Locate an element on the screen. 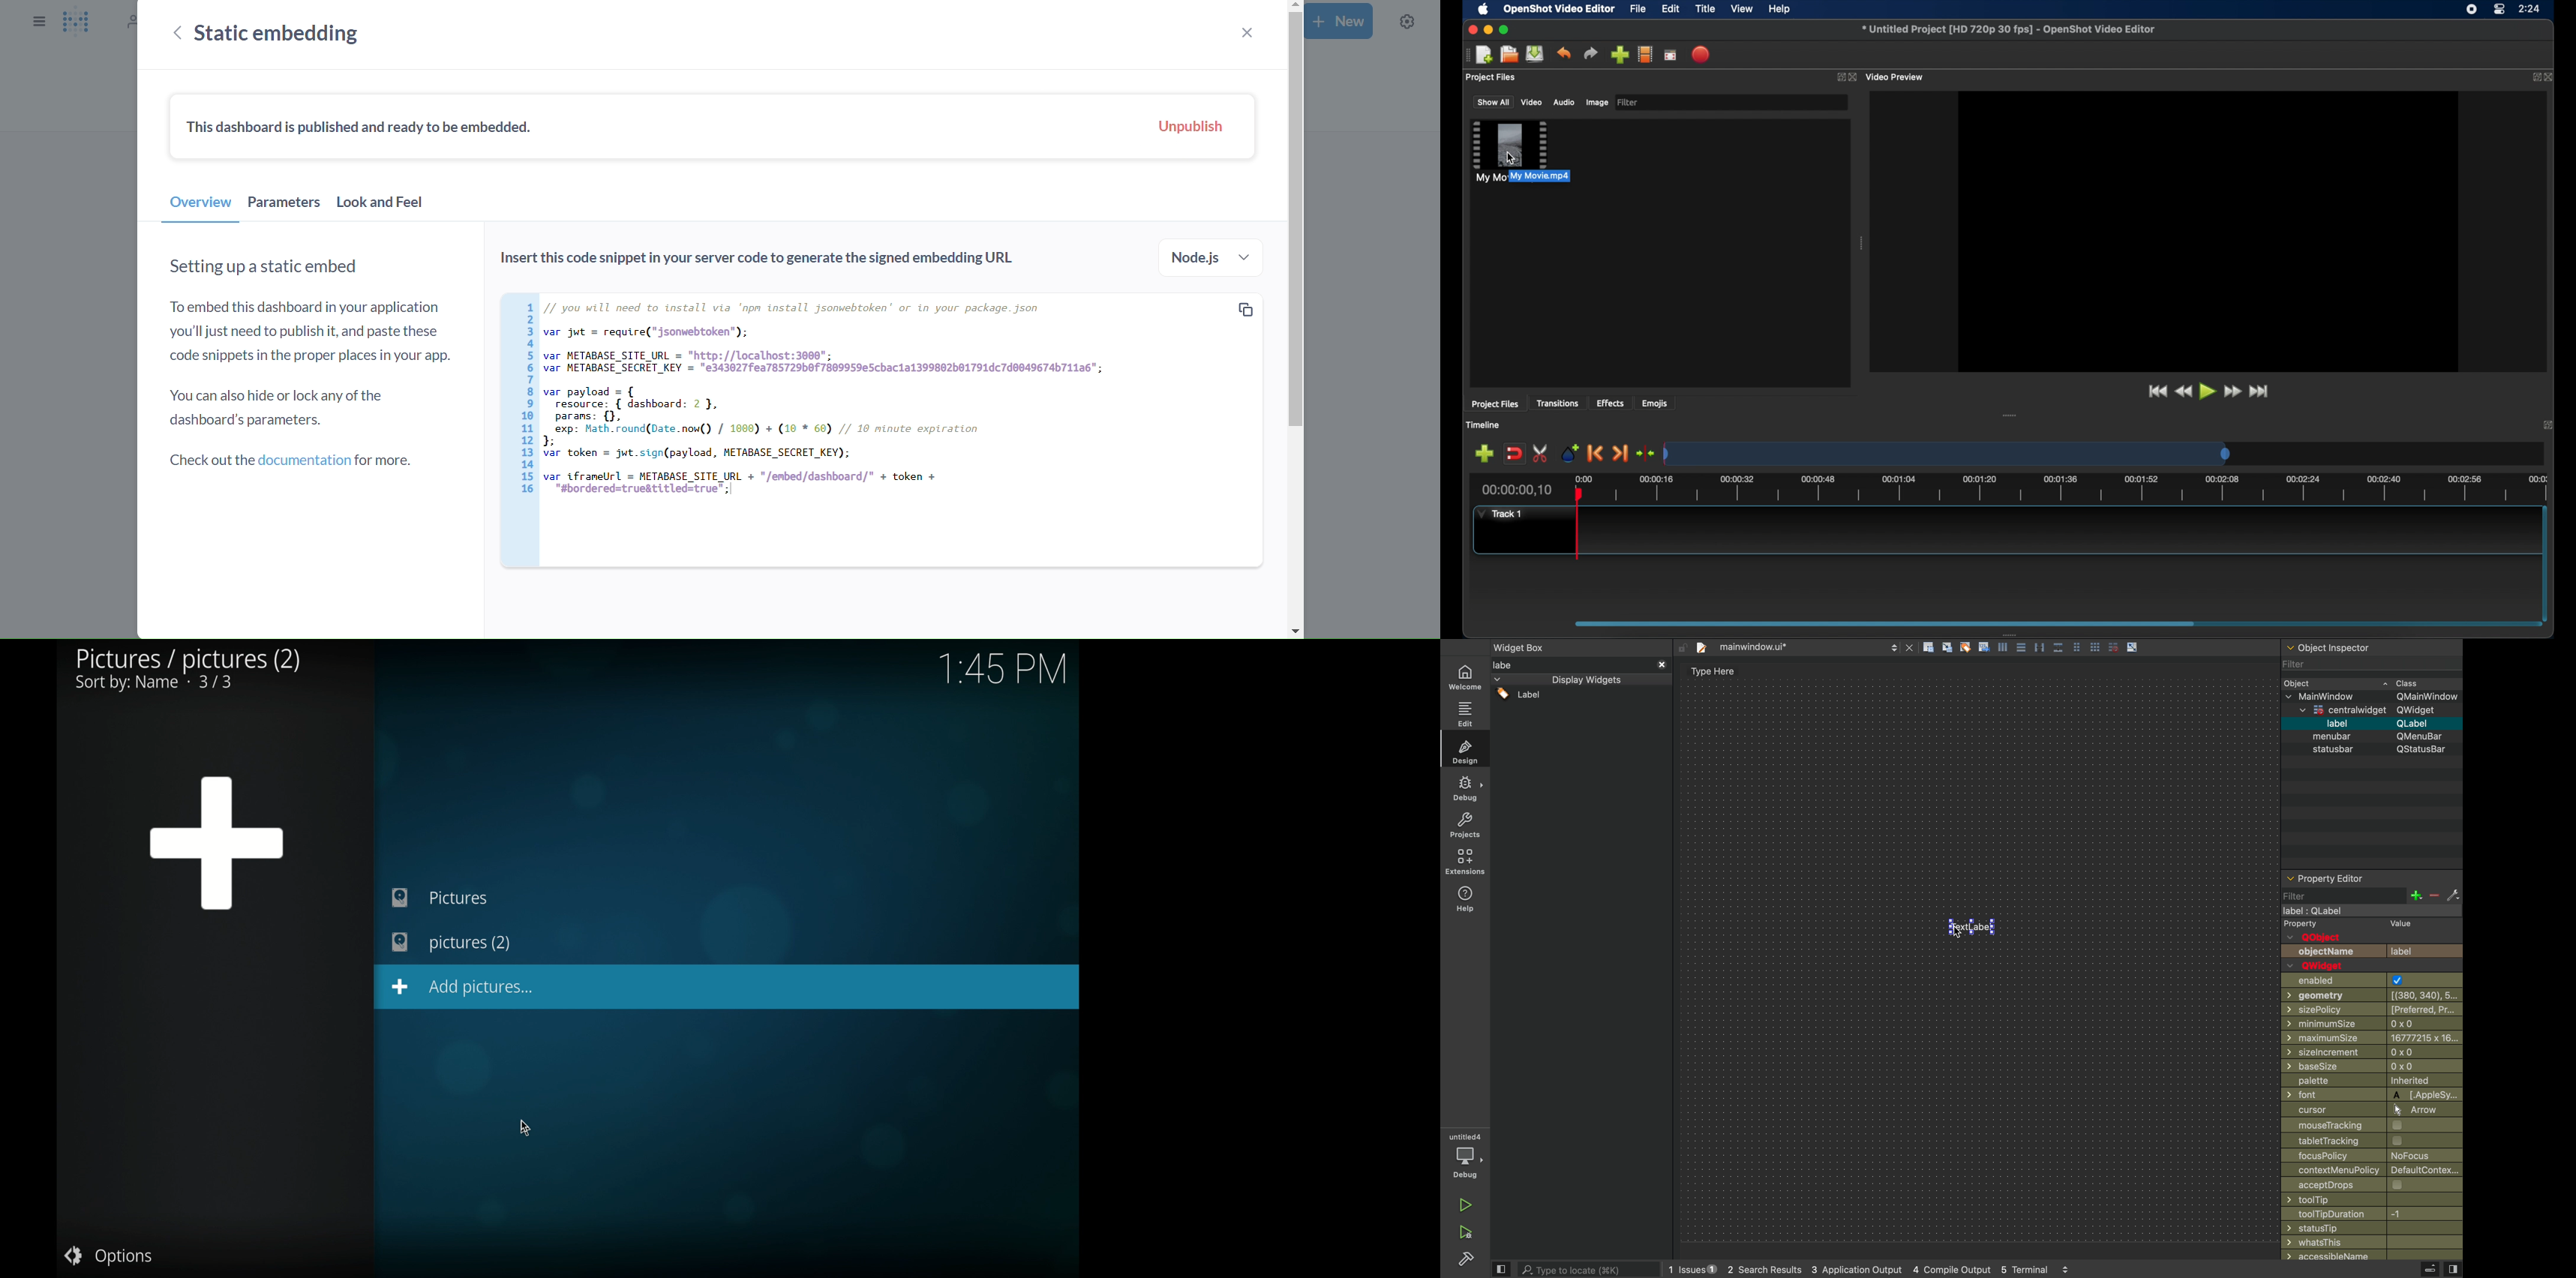  full screen is located at coordinates (1670, 56).